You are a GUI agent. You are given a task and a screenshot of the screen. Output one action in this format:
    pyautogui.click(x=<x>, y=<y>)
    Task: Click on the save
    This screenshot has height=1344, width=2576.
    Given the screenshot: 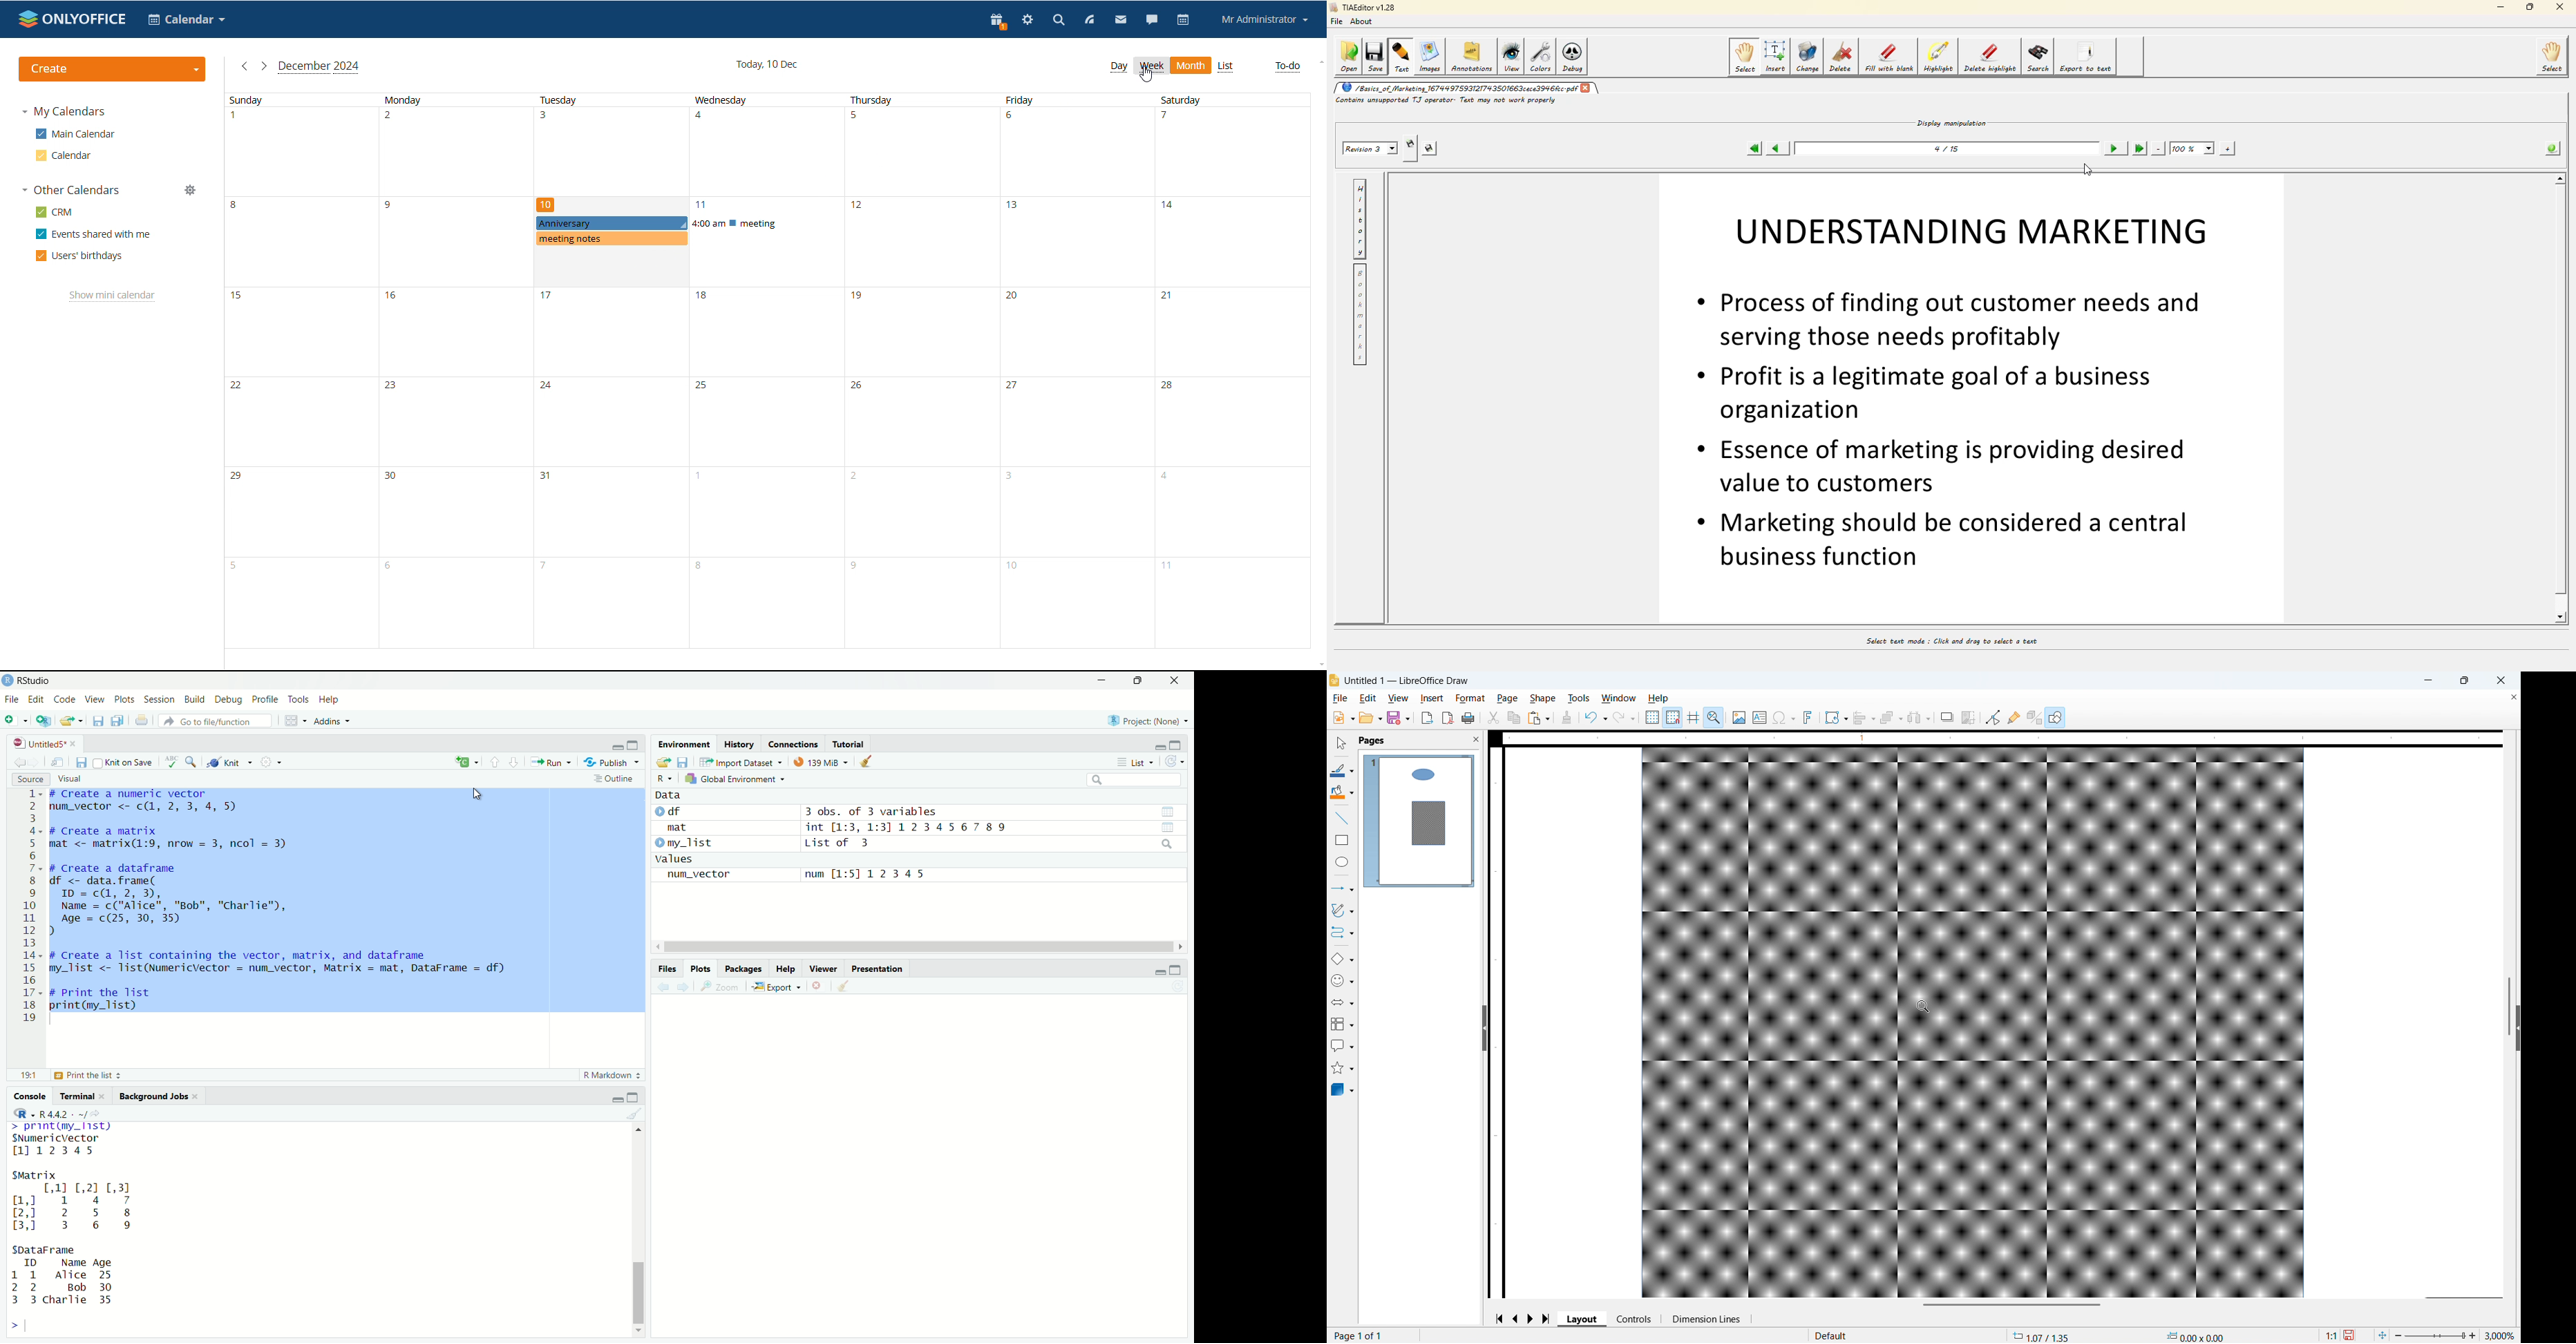 What is the action you would take?
    pyautogui.click(x=81, y=763)
    